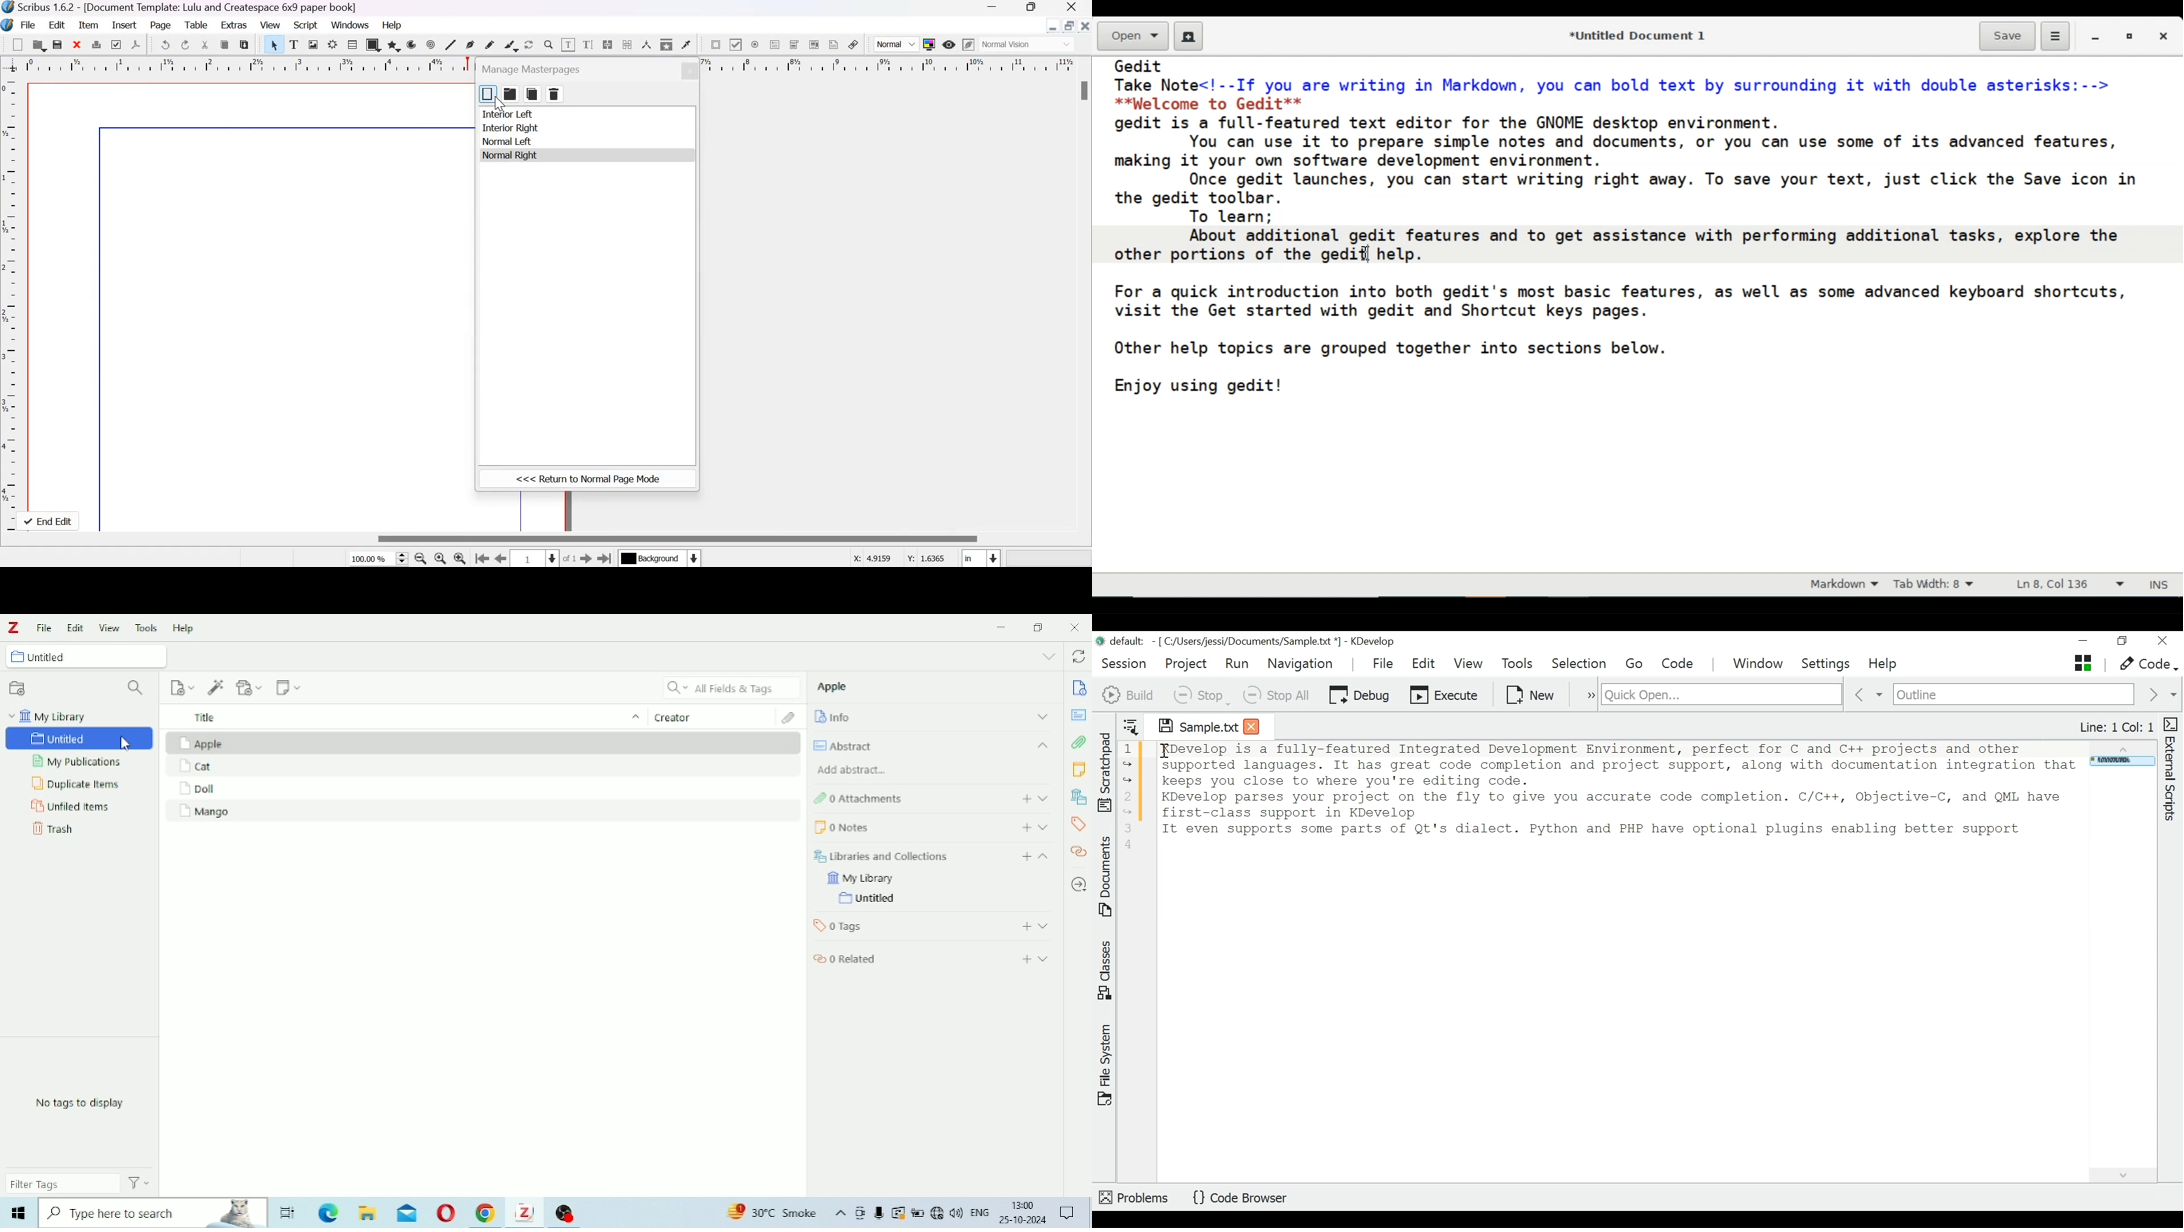 The height and width of the screenshot is (1232, 2184). What do you see at coordinates (39, 46) in the screenshot?
I see `open` at bounding box center [39, 46].